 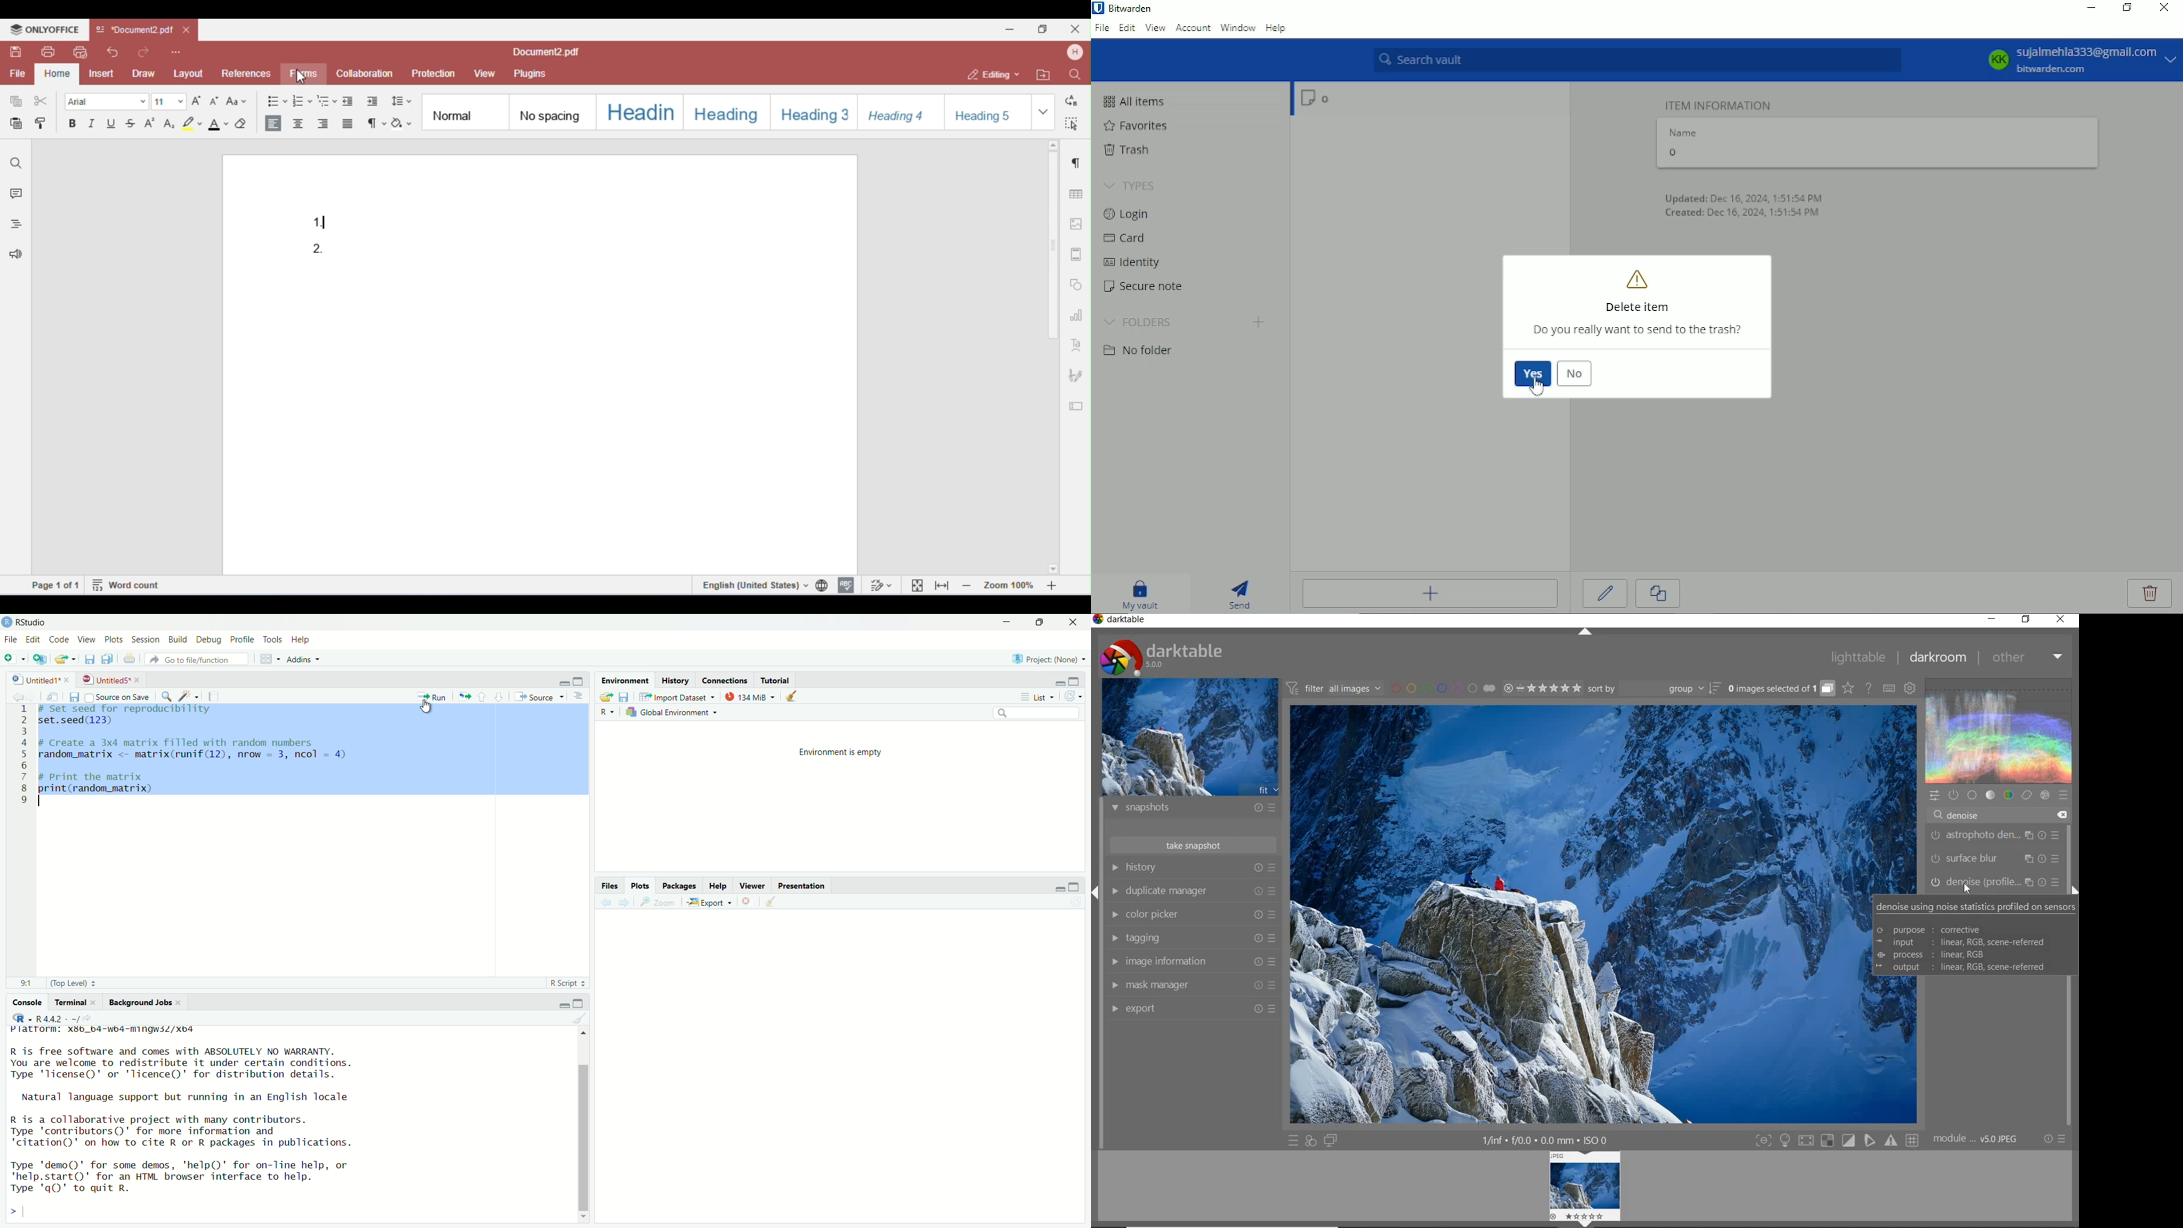 What do you see at coordinates (606, 711) in the screenshot?
I see `R ~` at bounding box center [606, 711].